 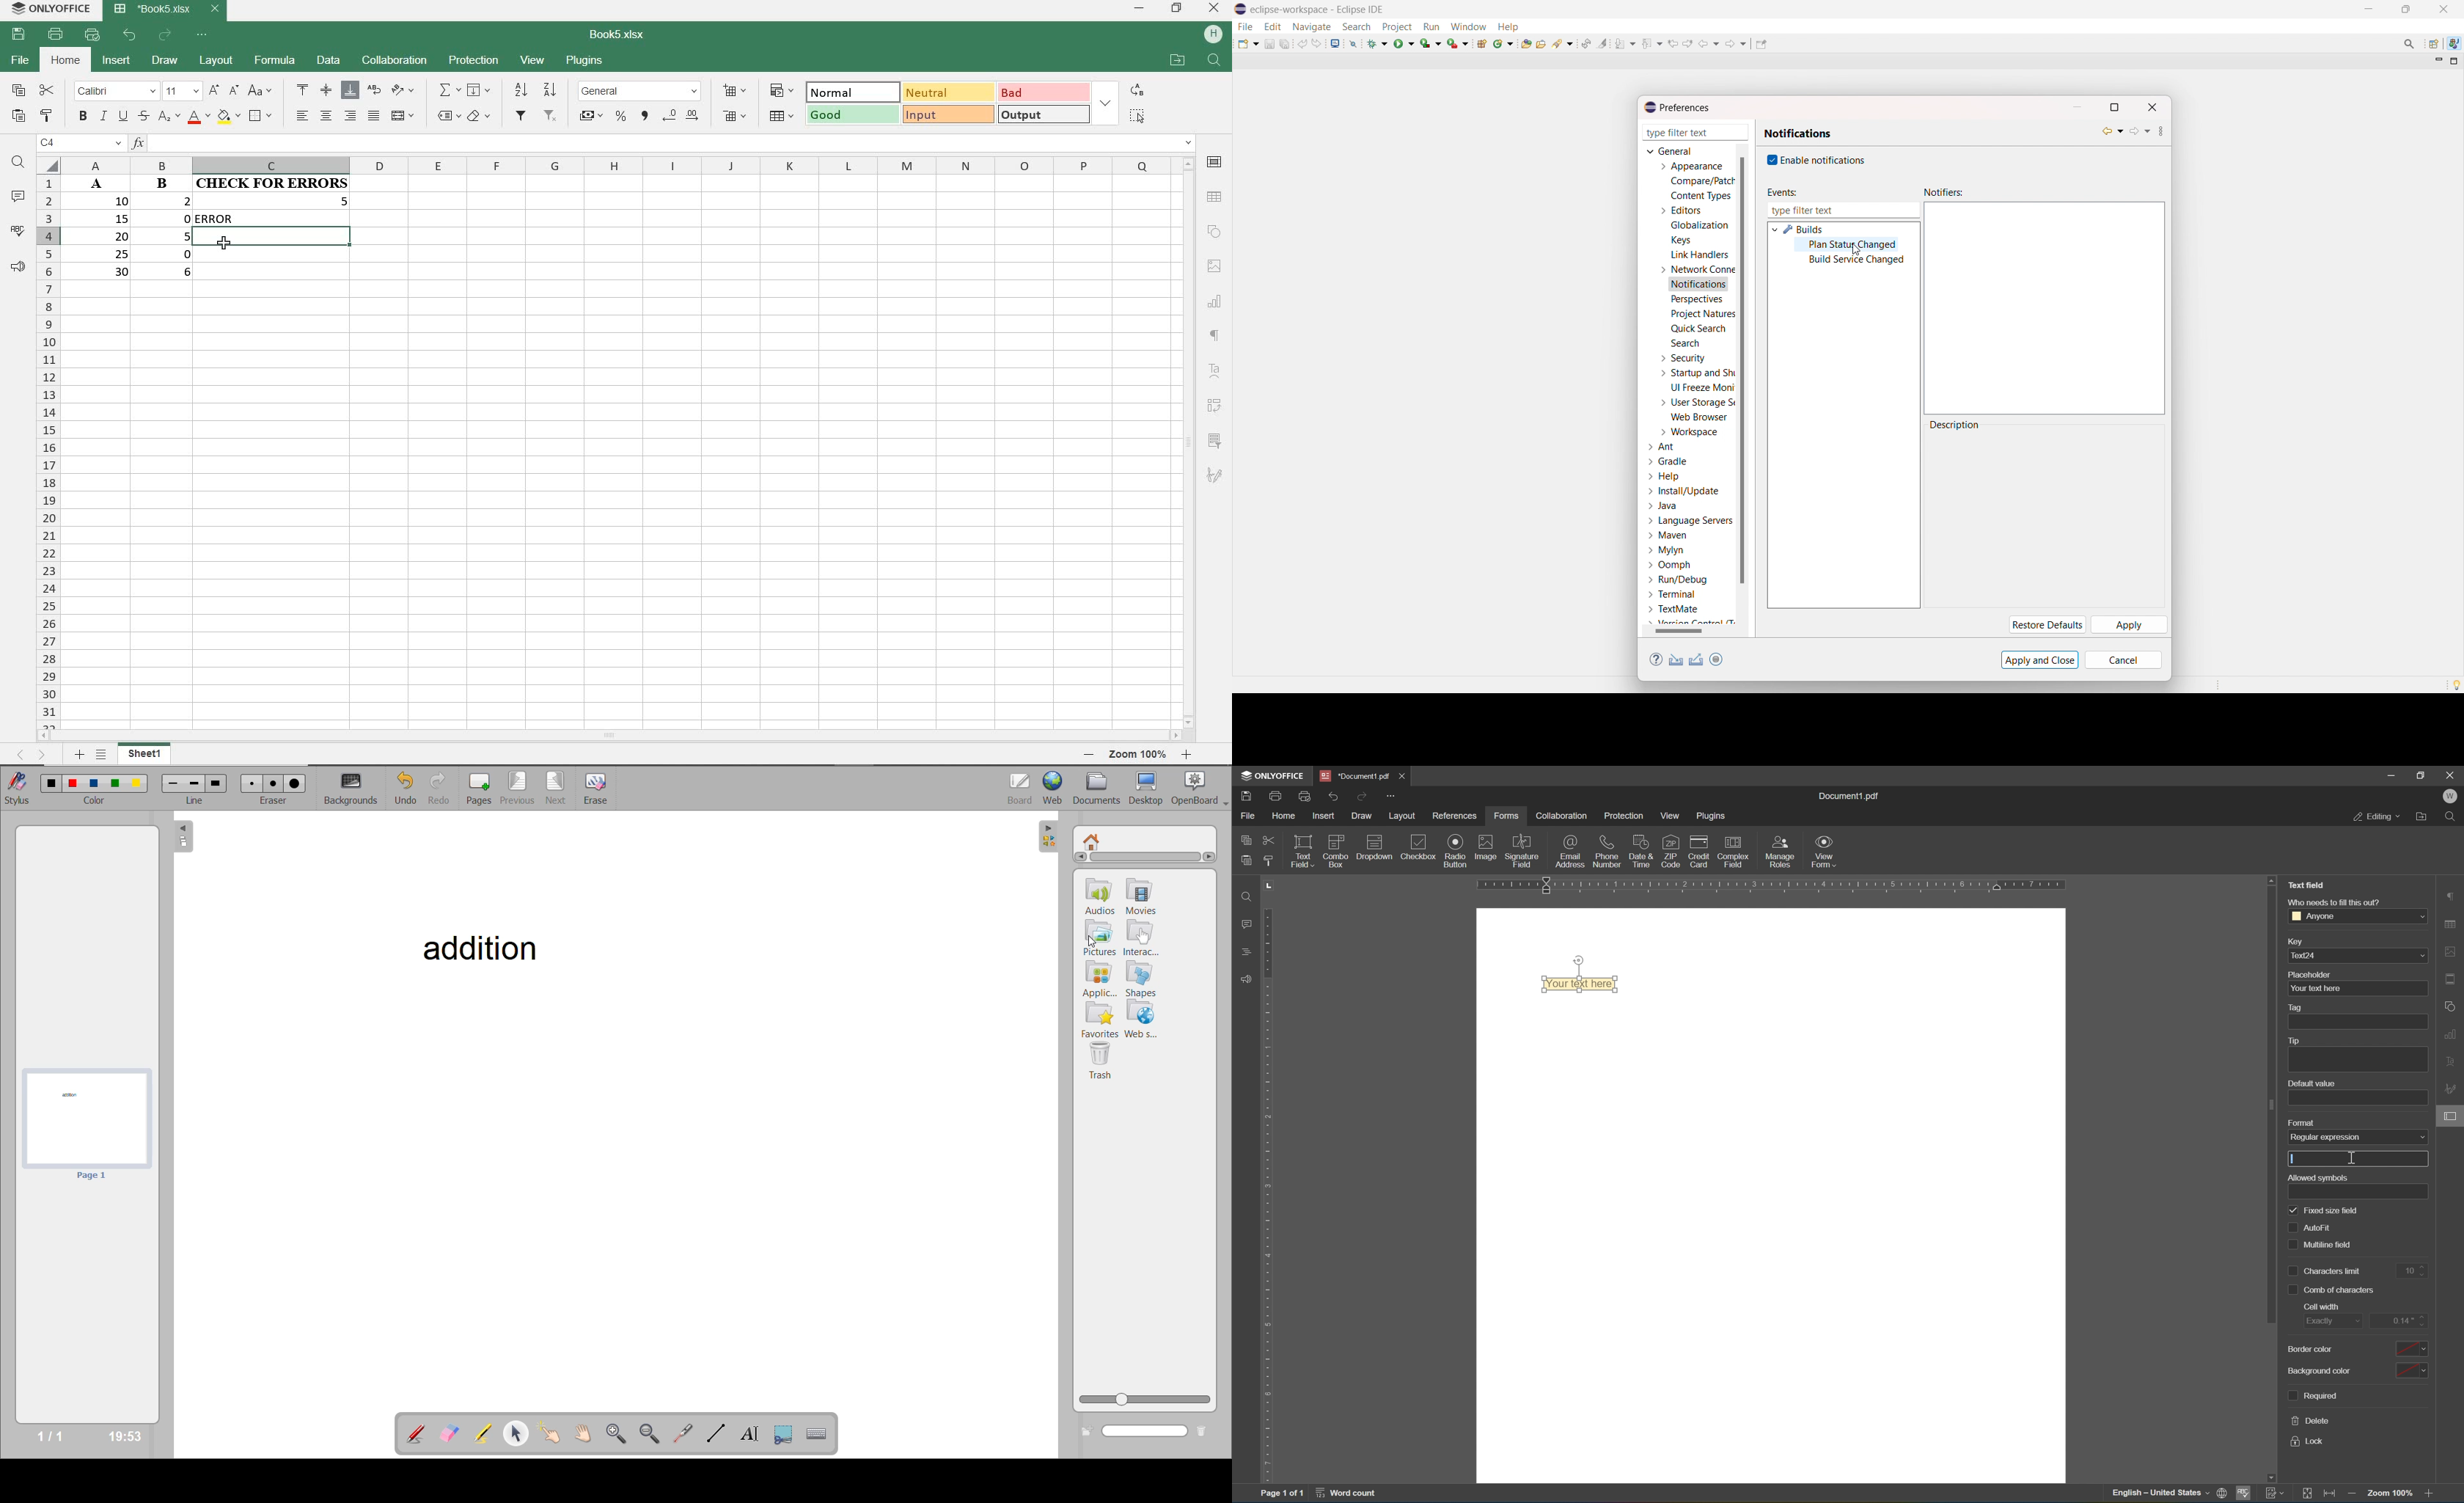 What do you see at coordinates (1214, 440) in the screenshot?
I see `SLICER` at bounding box center [1214, 440].